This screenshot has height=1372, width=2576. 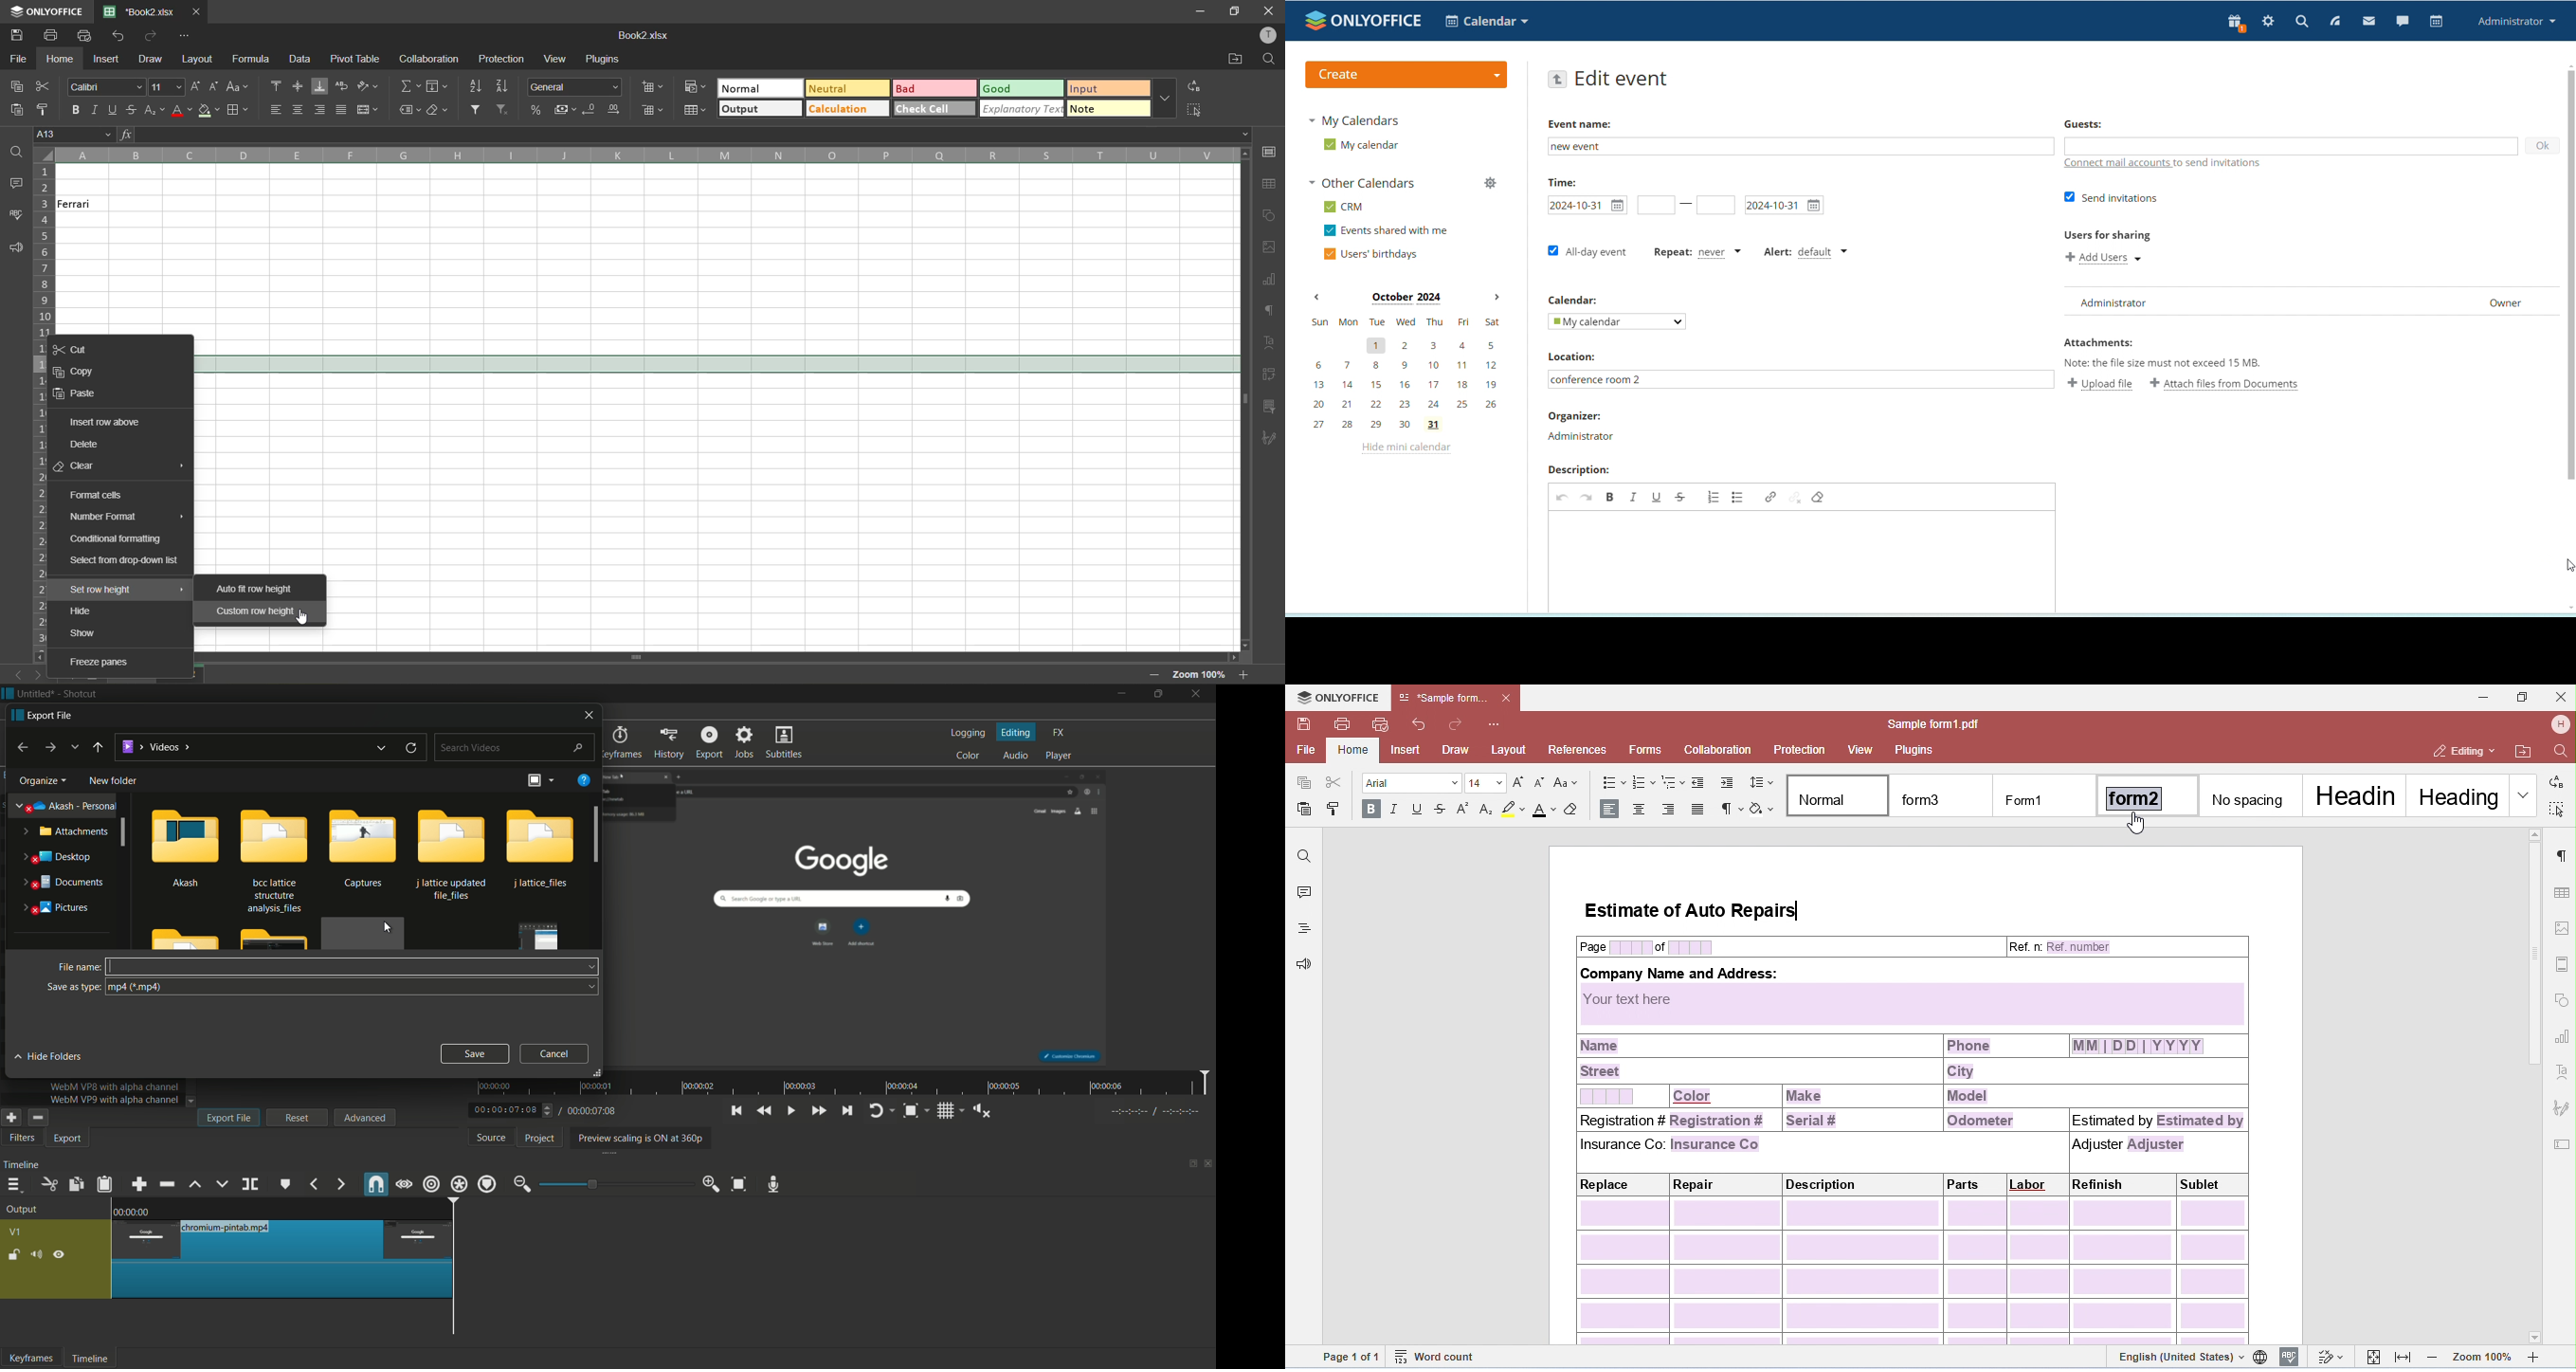 I want to click on zoom out, so click(x=1150, y=674).